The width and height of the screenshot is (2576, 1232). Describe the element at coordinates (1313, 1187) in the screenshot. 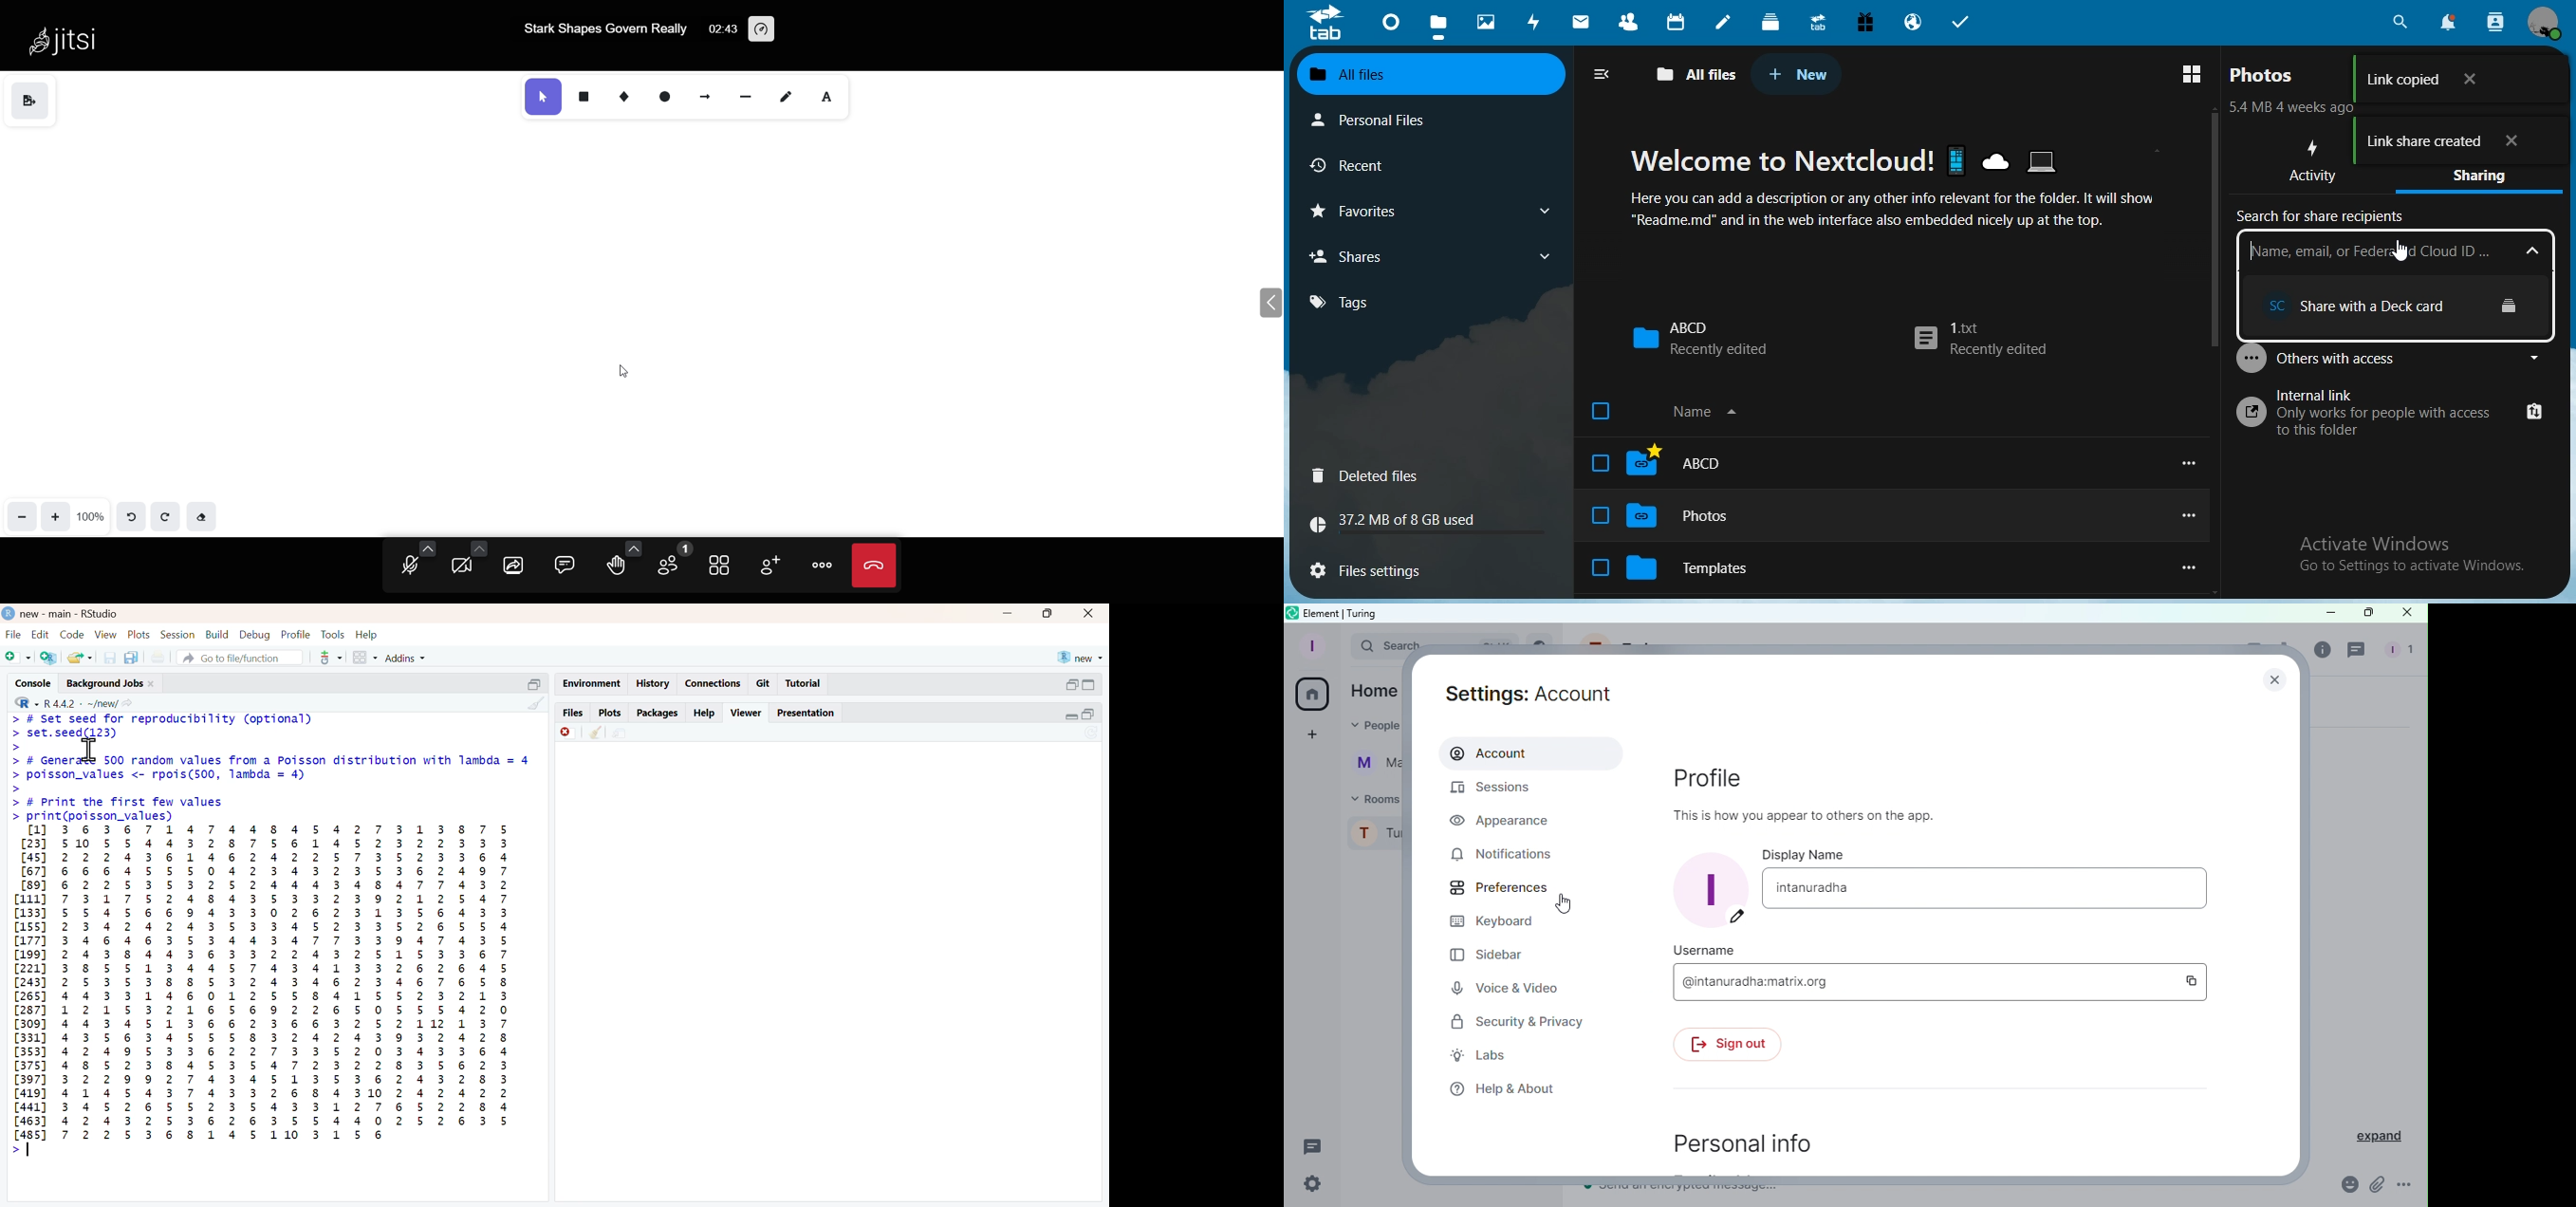

I see `Quick settings` at that location.